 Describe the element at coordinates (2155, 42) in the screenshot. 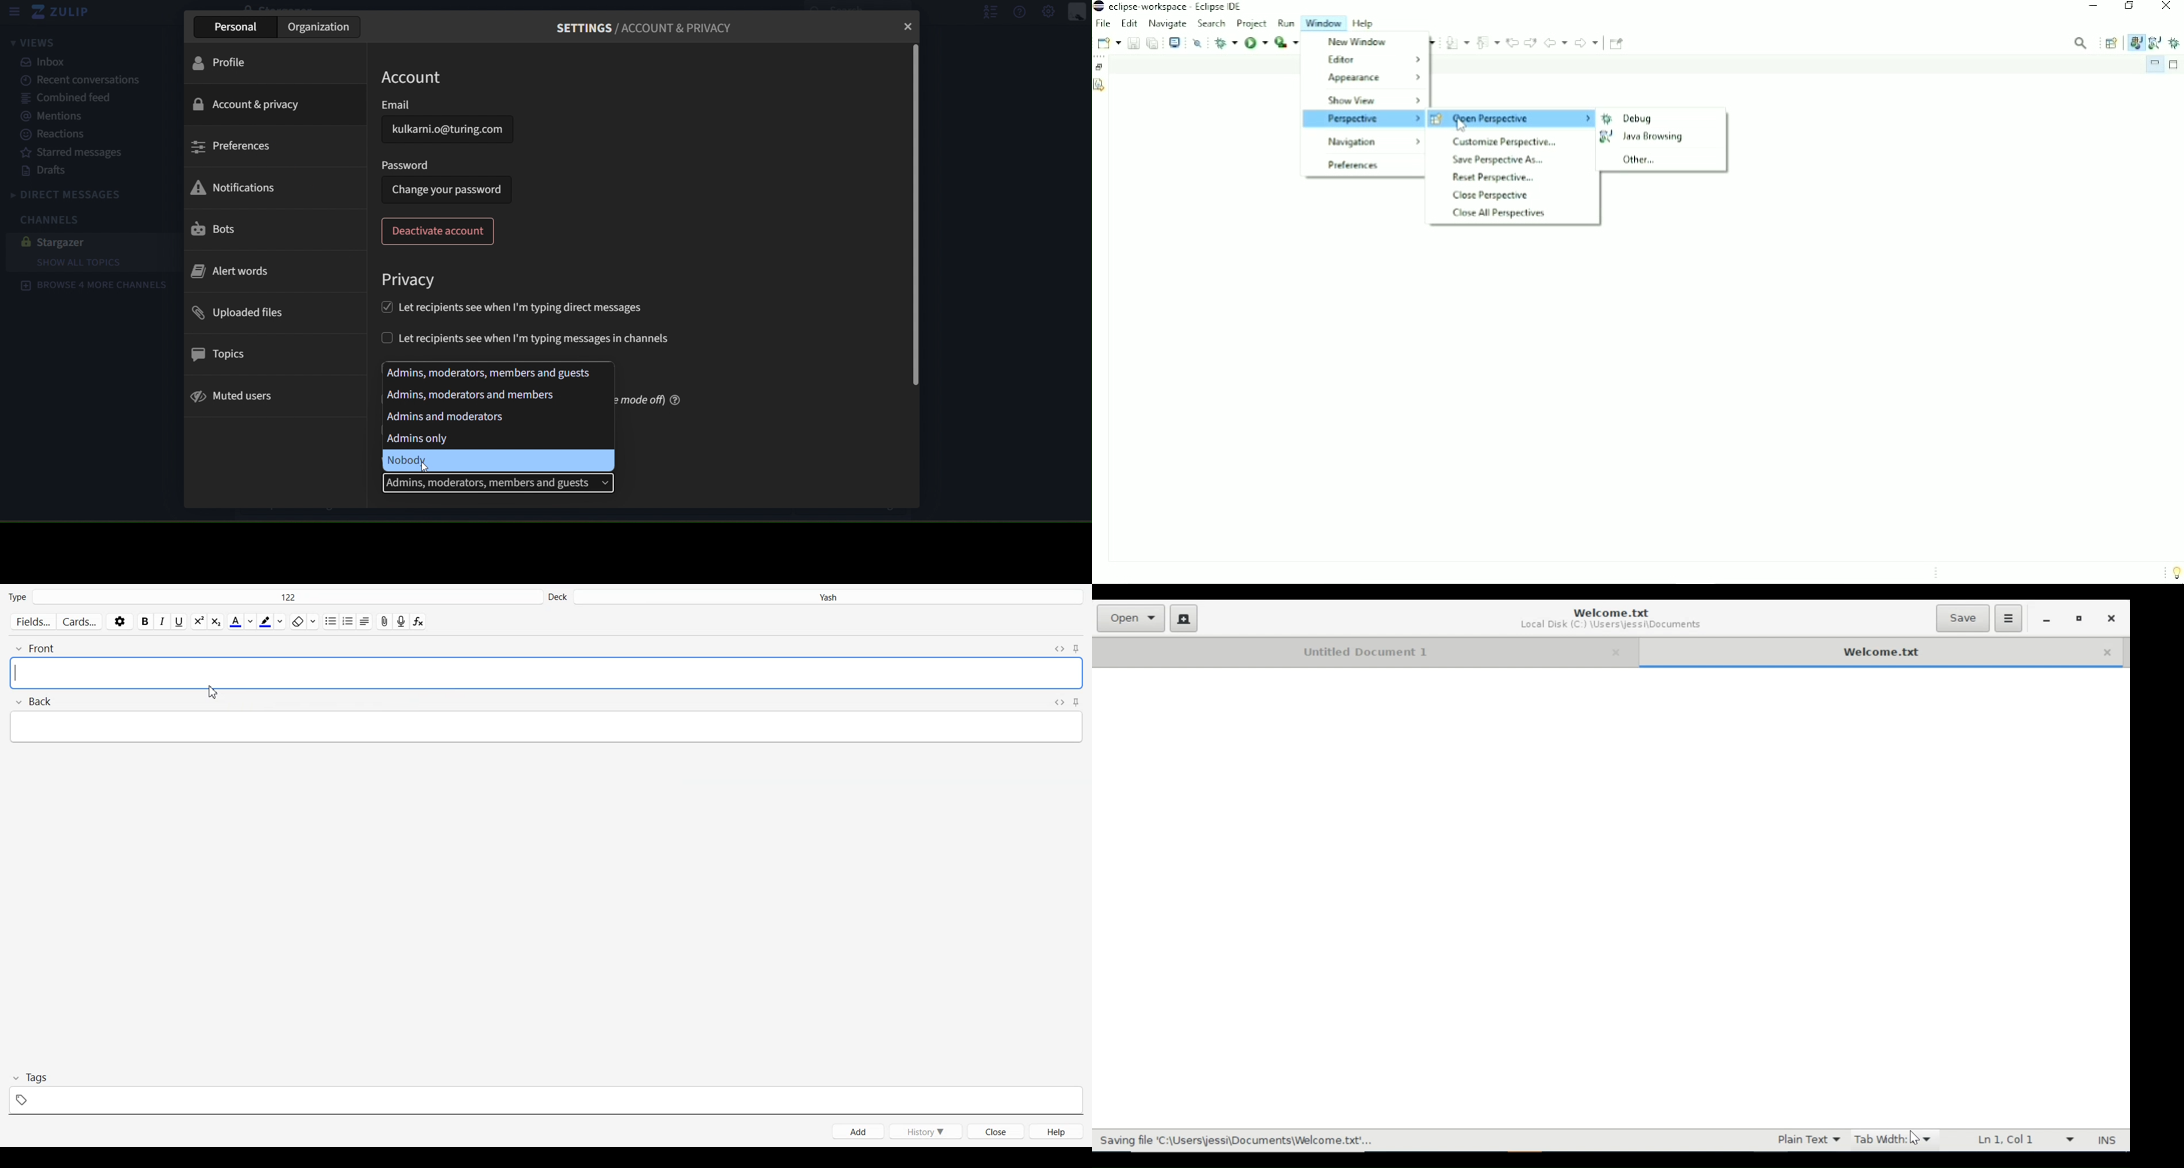

I see `Java Browsing` at that location.